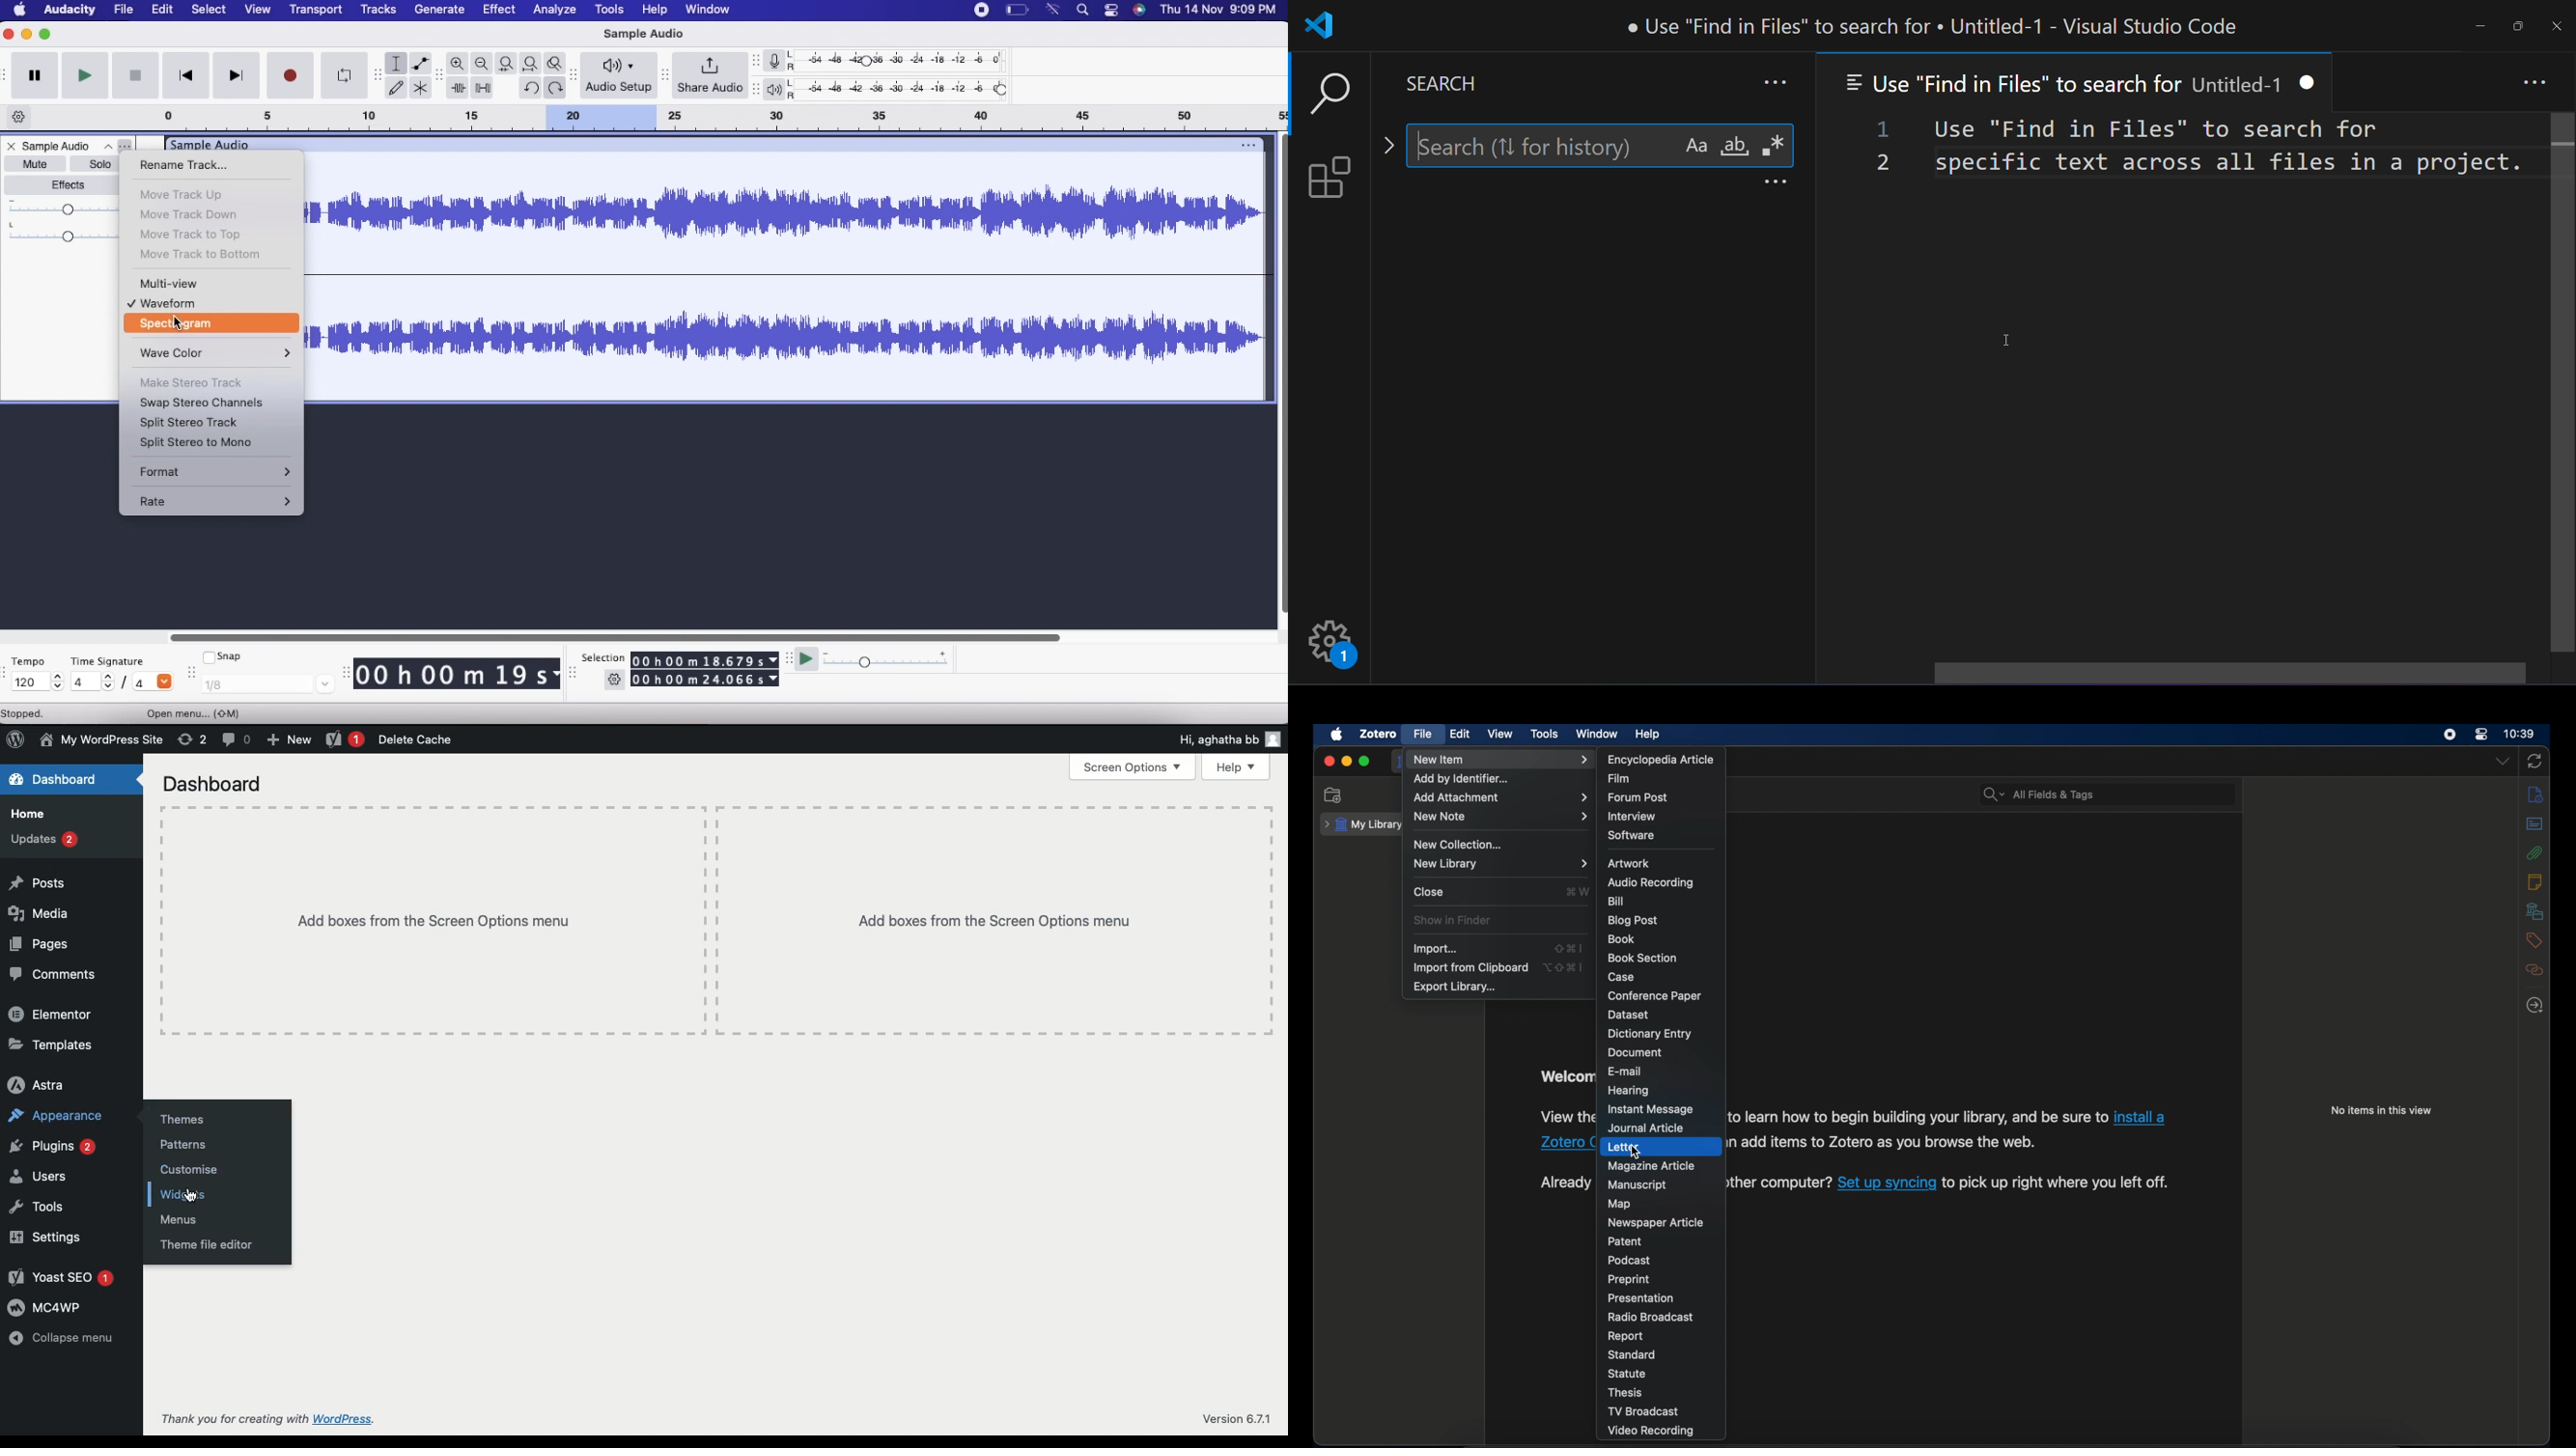  Describe the element at coordinates (1627, 1392) in the screenshot. I see `thesis` at that location.